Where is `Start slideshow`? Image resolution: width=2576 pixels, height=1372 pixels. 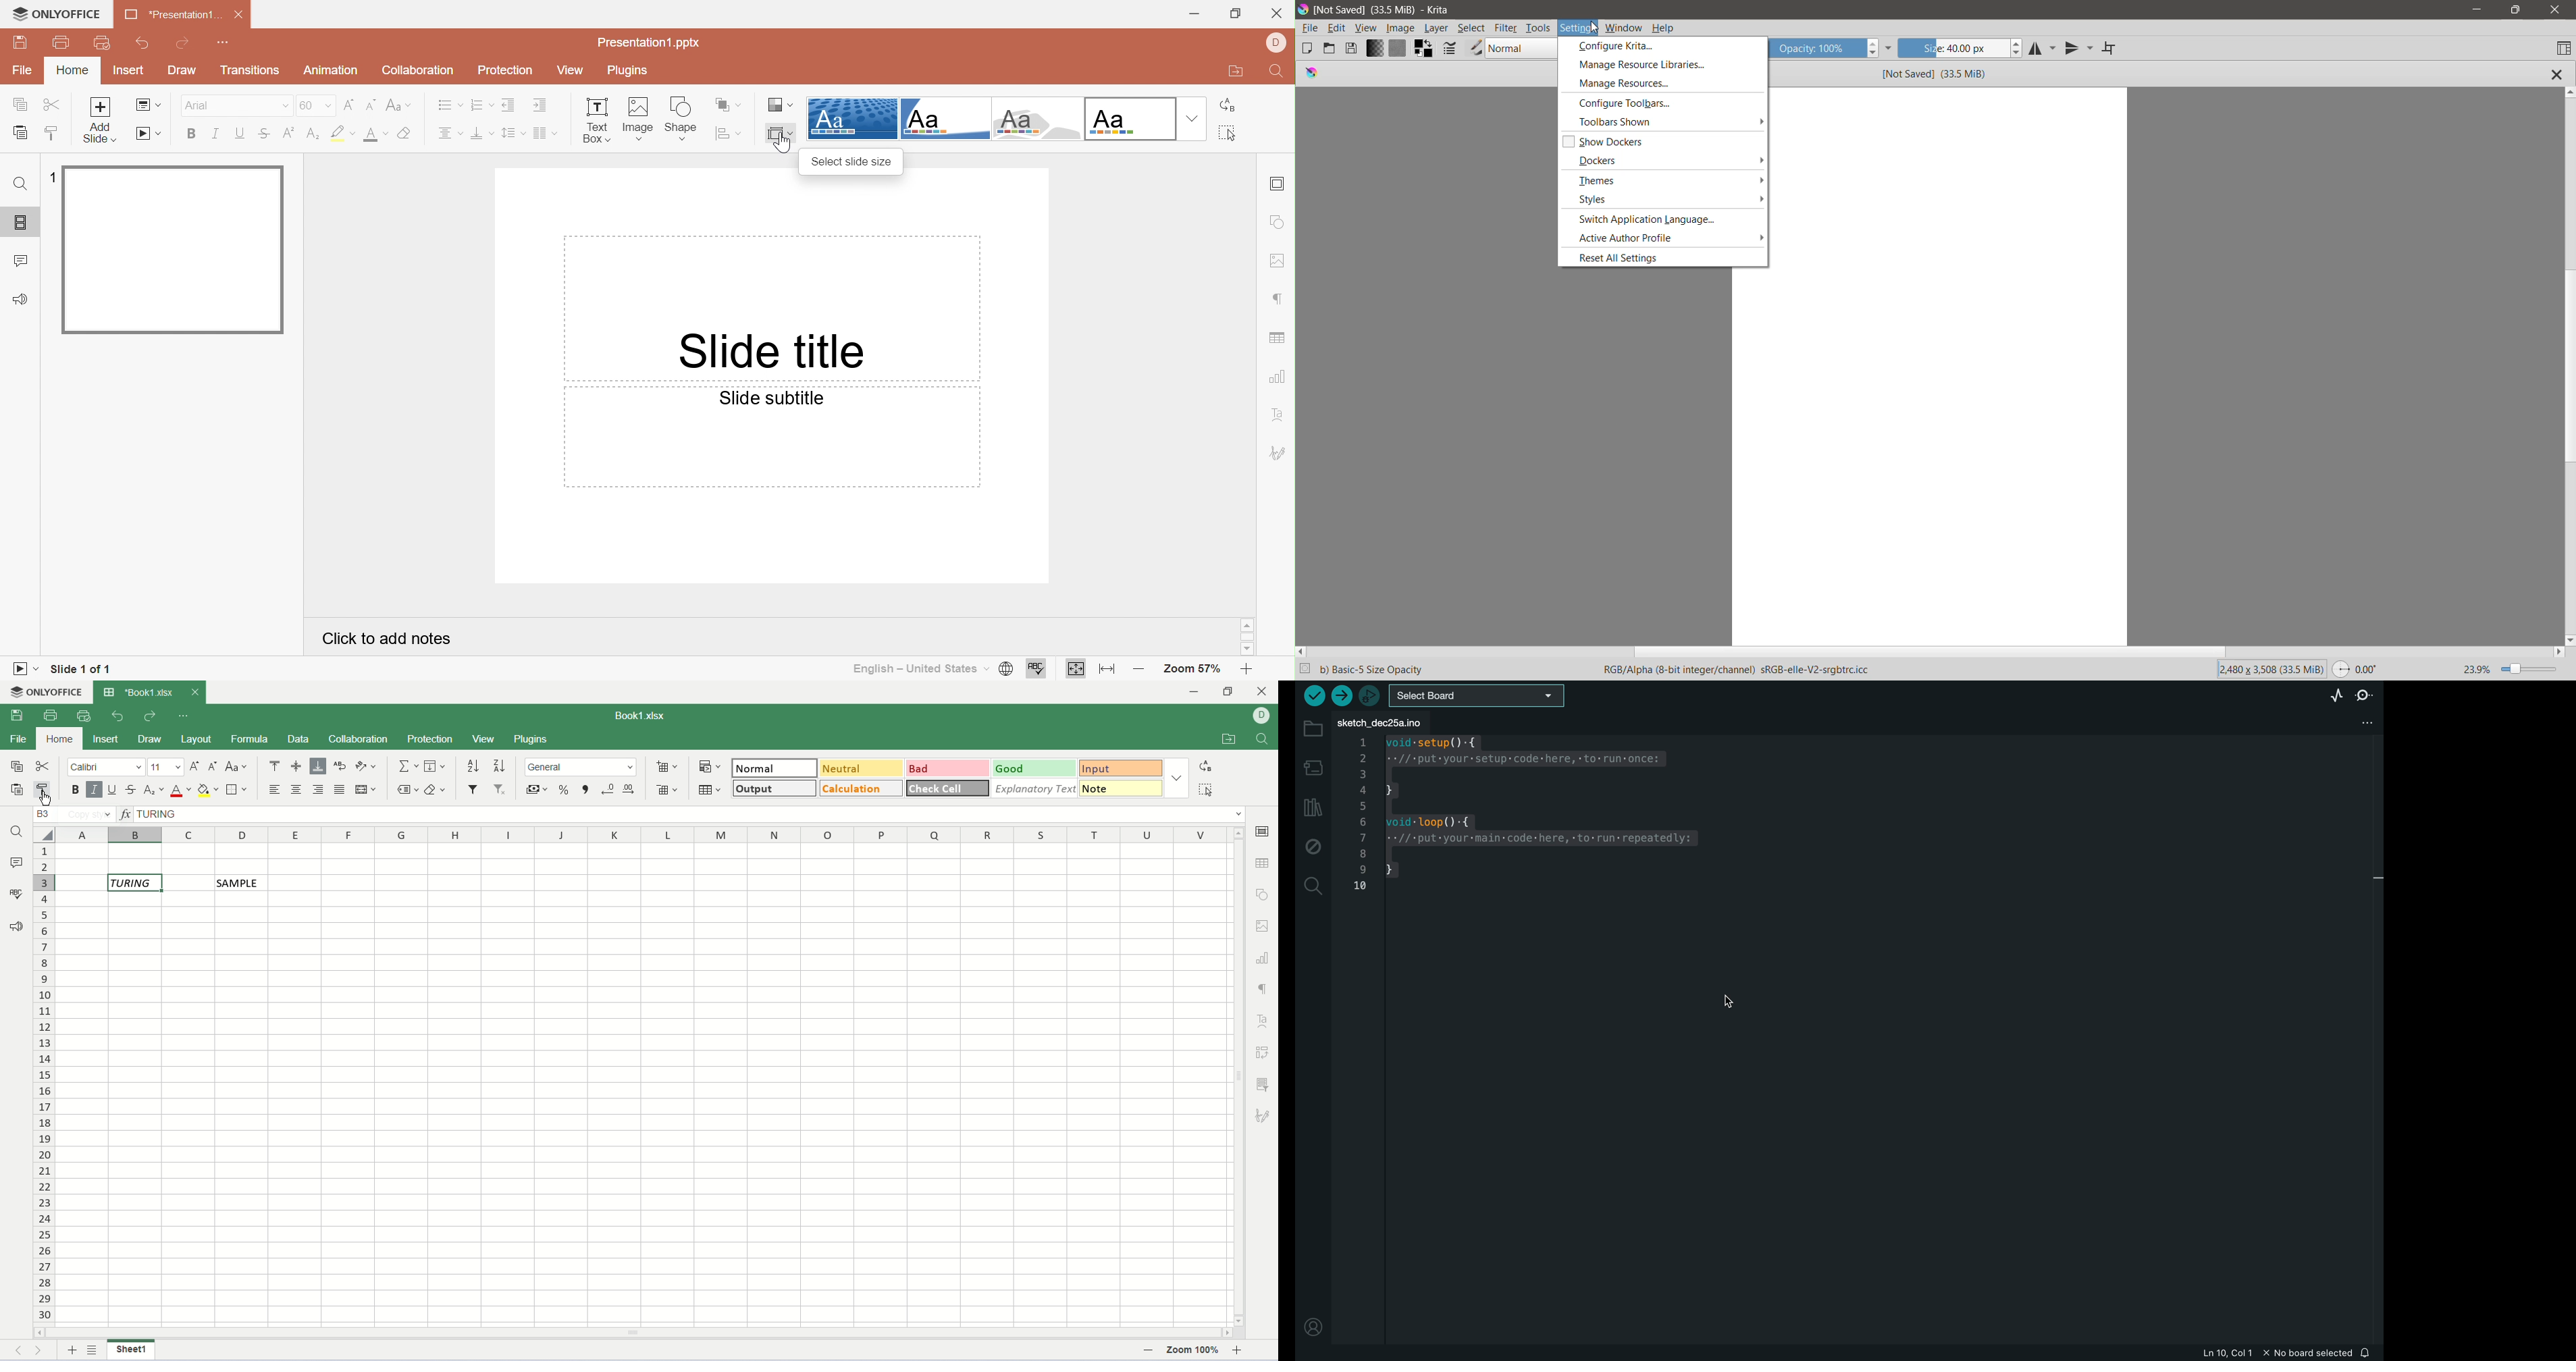
Start slideshow is located at coordinates (147, 133).